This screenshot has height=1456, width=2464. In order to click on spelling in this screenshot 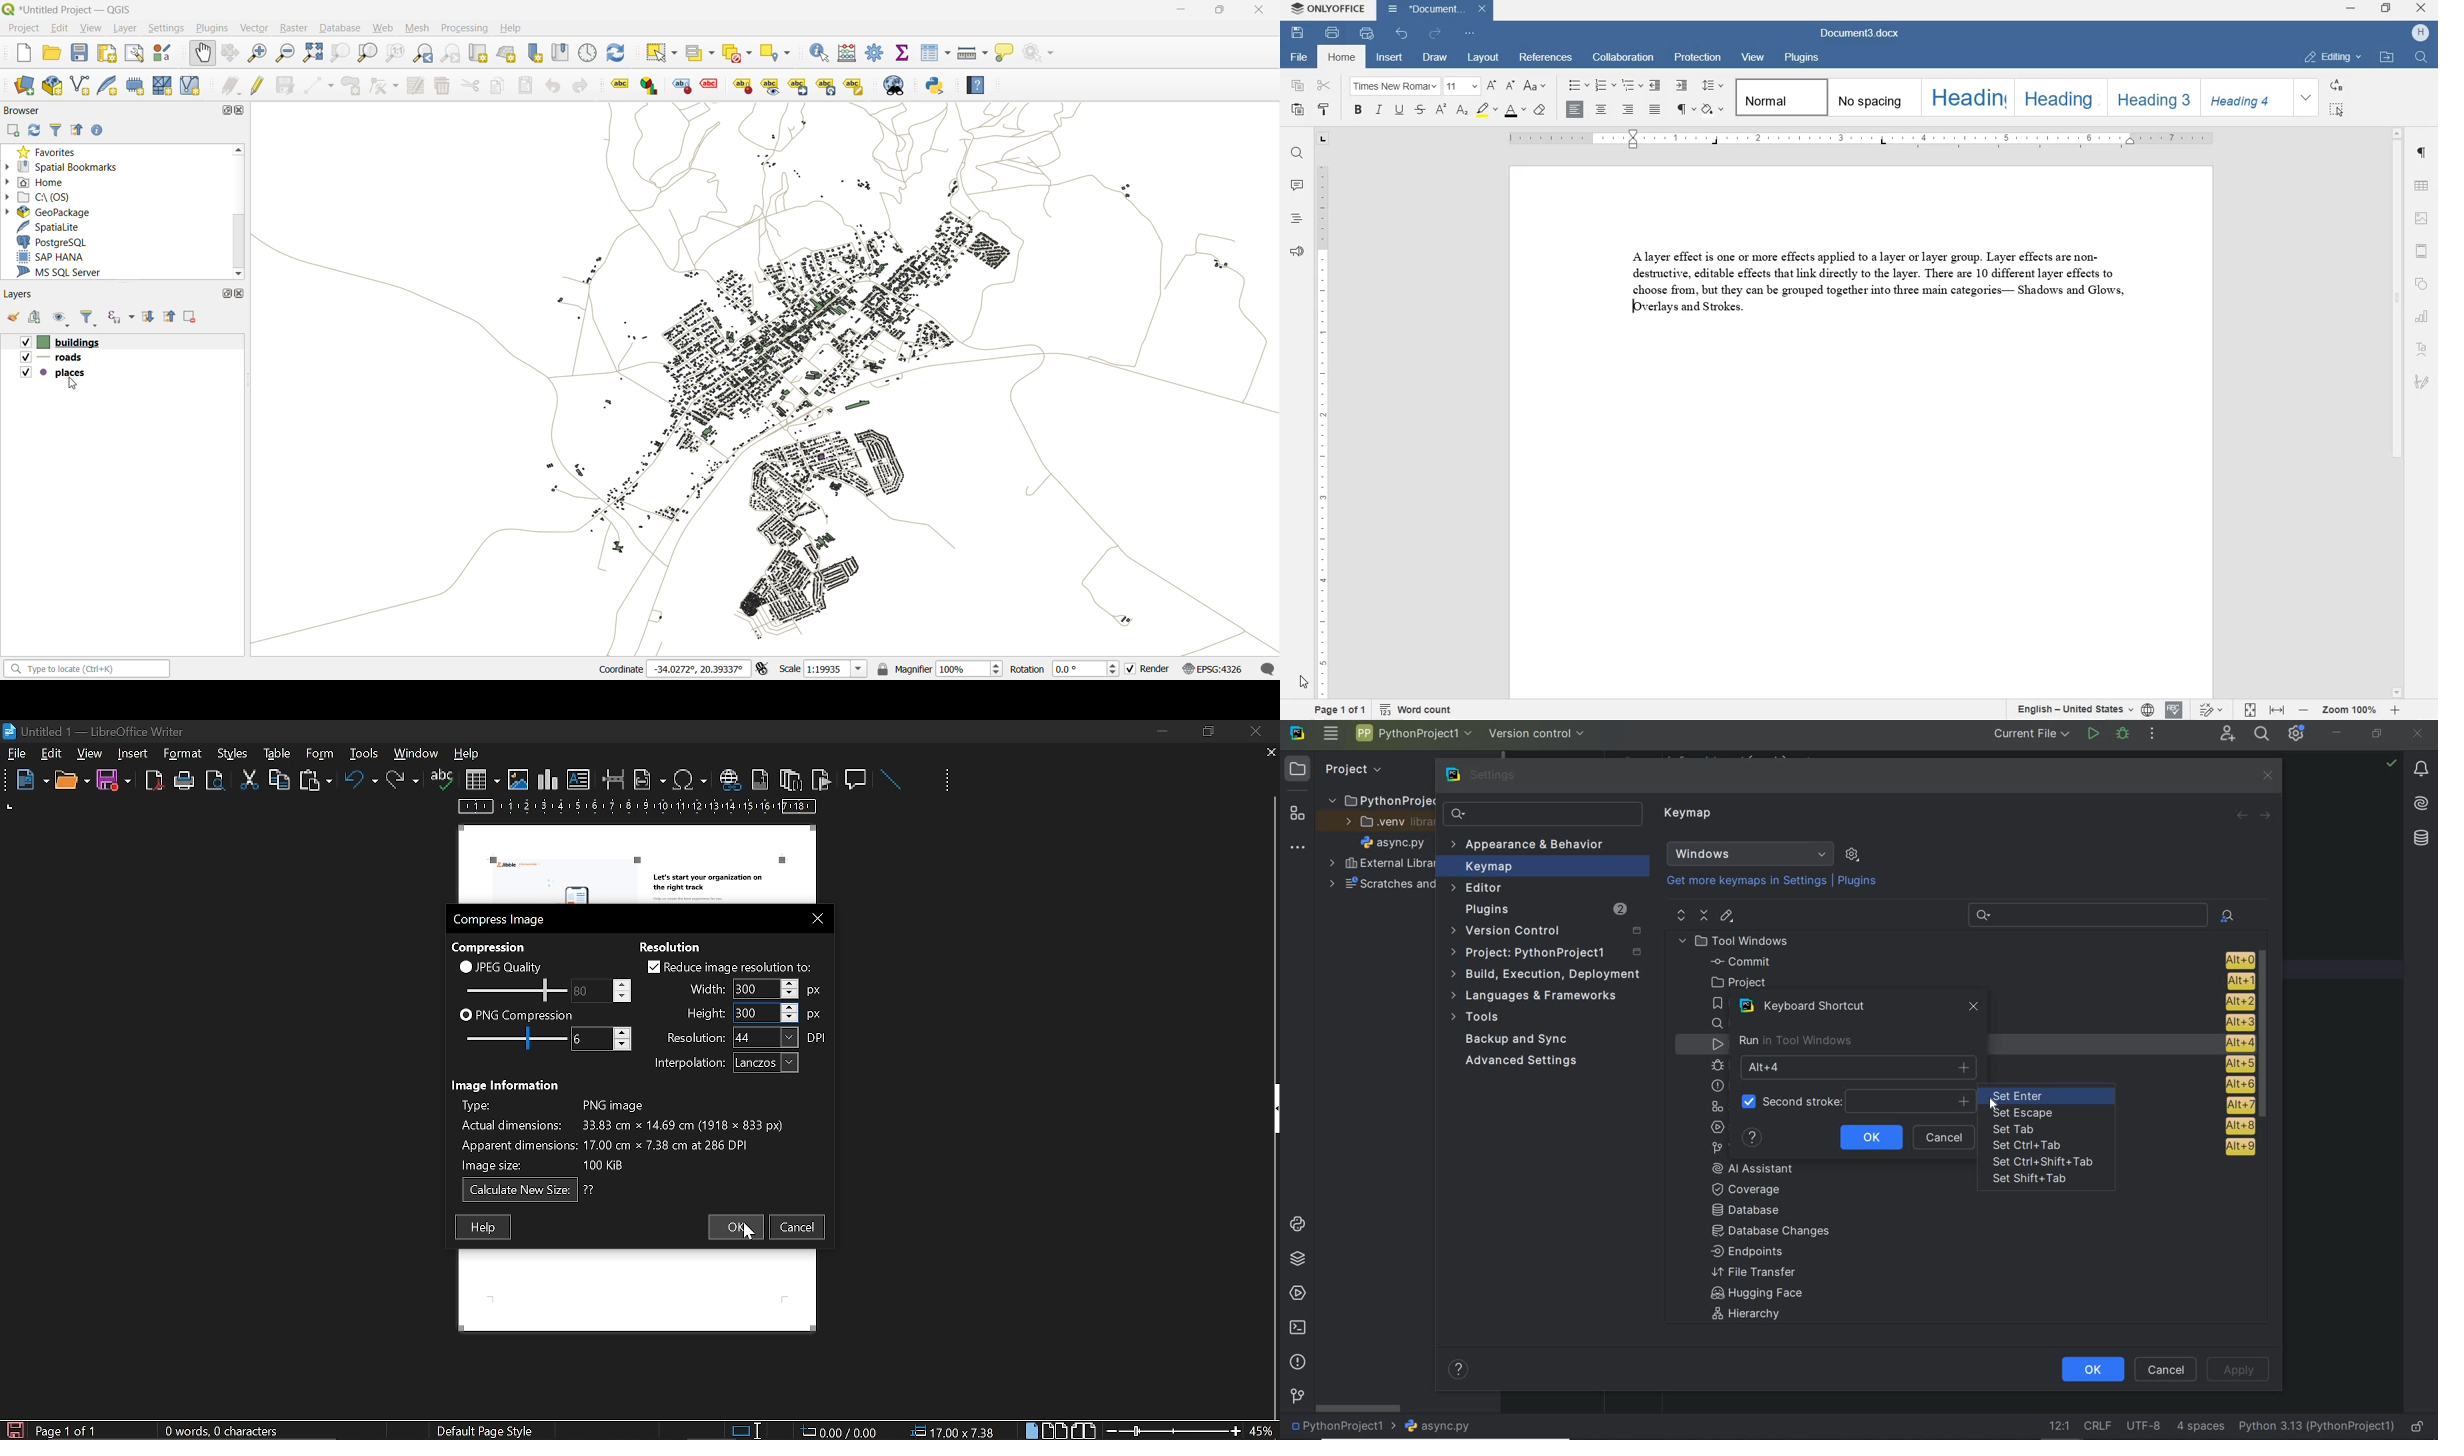, I will do `click(442, 780)`.